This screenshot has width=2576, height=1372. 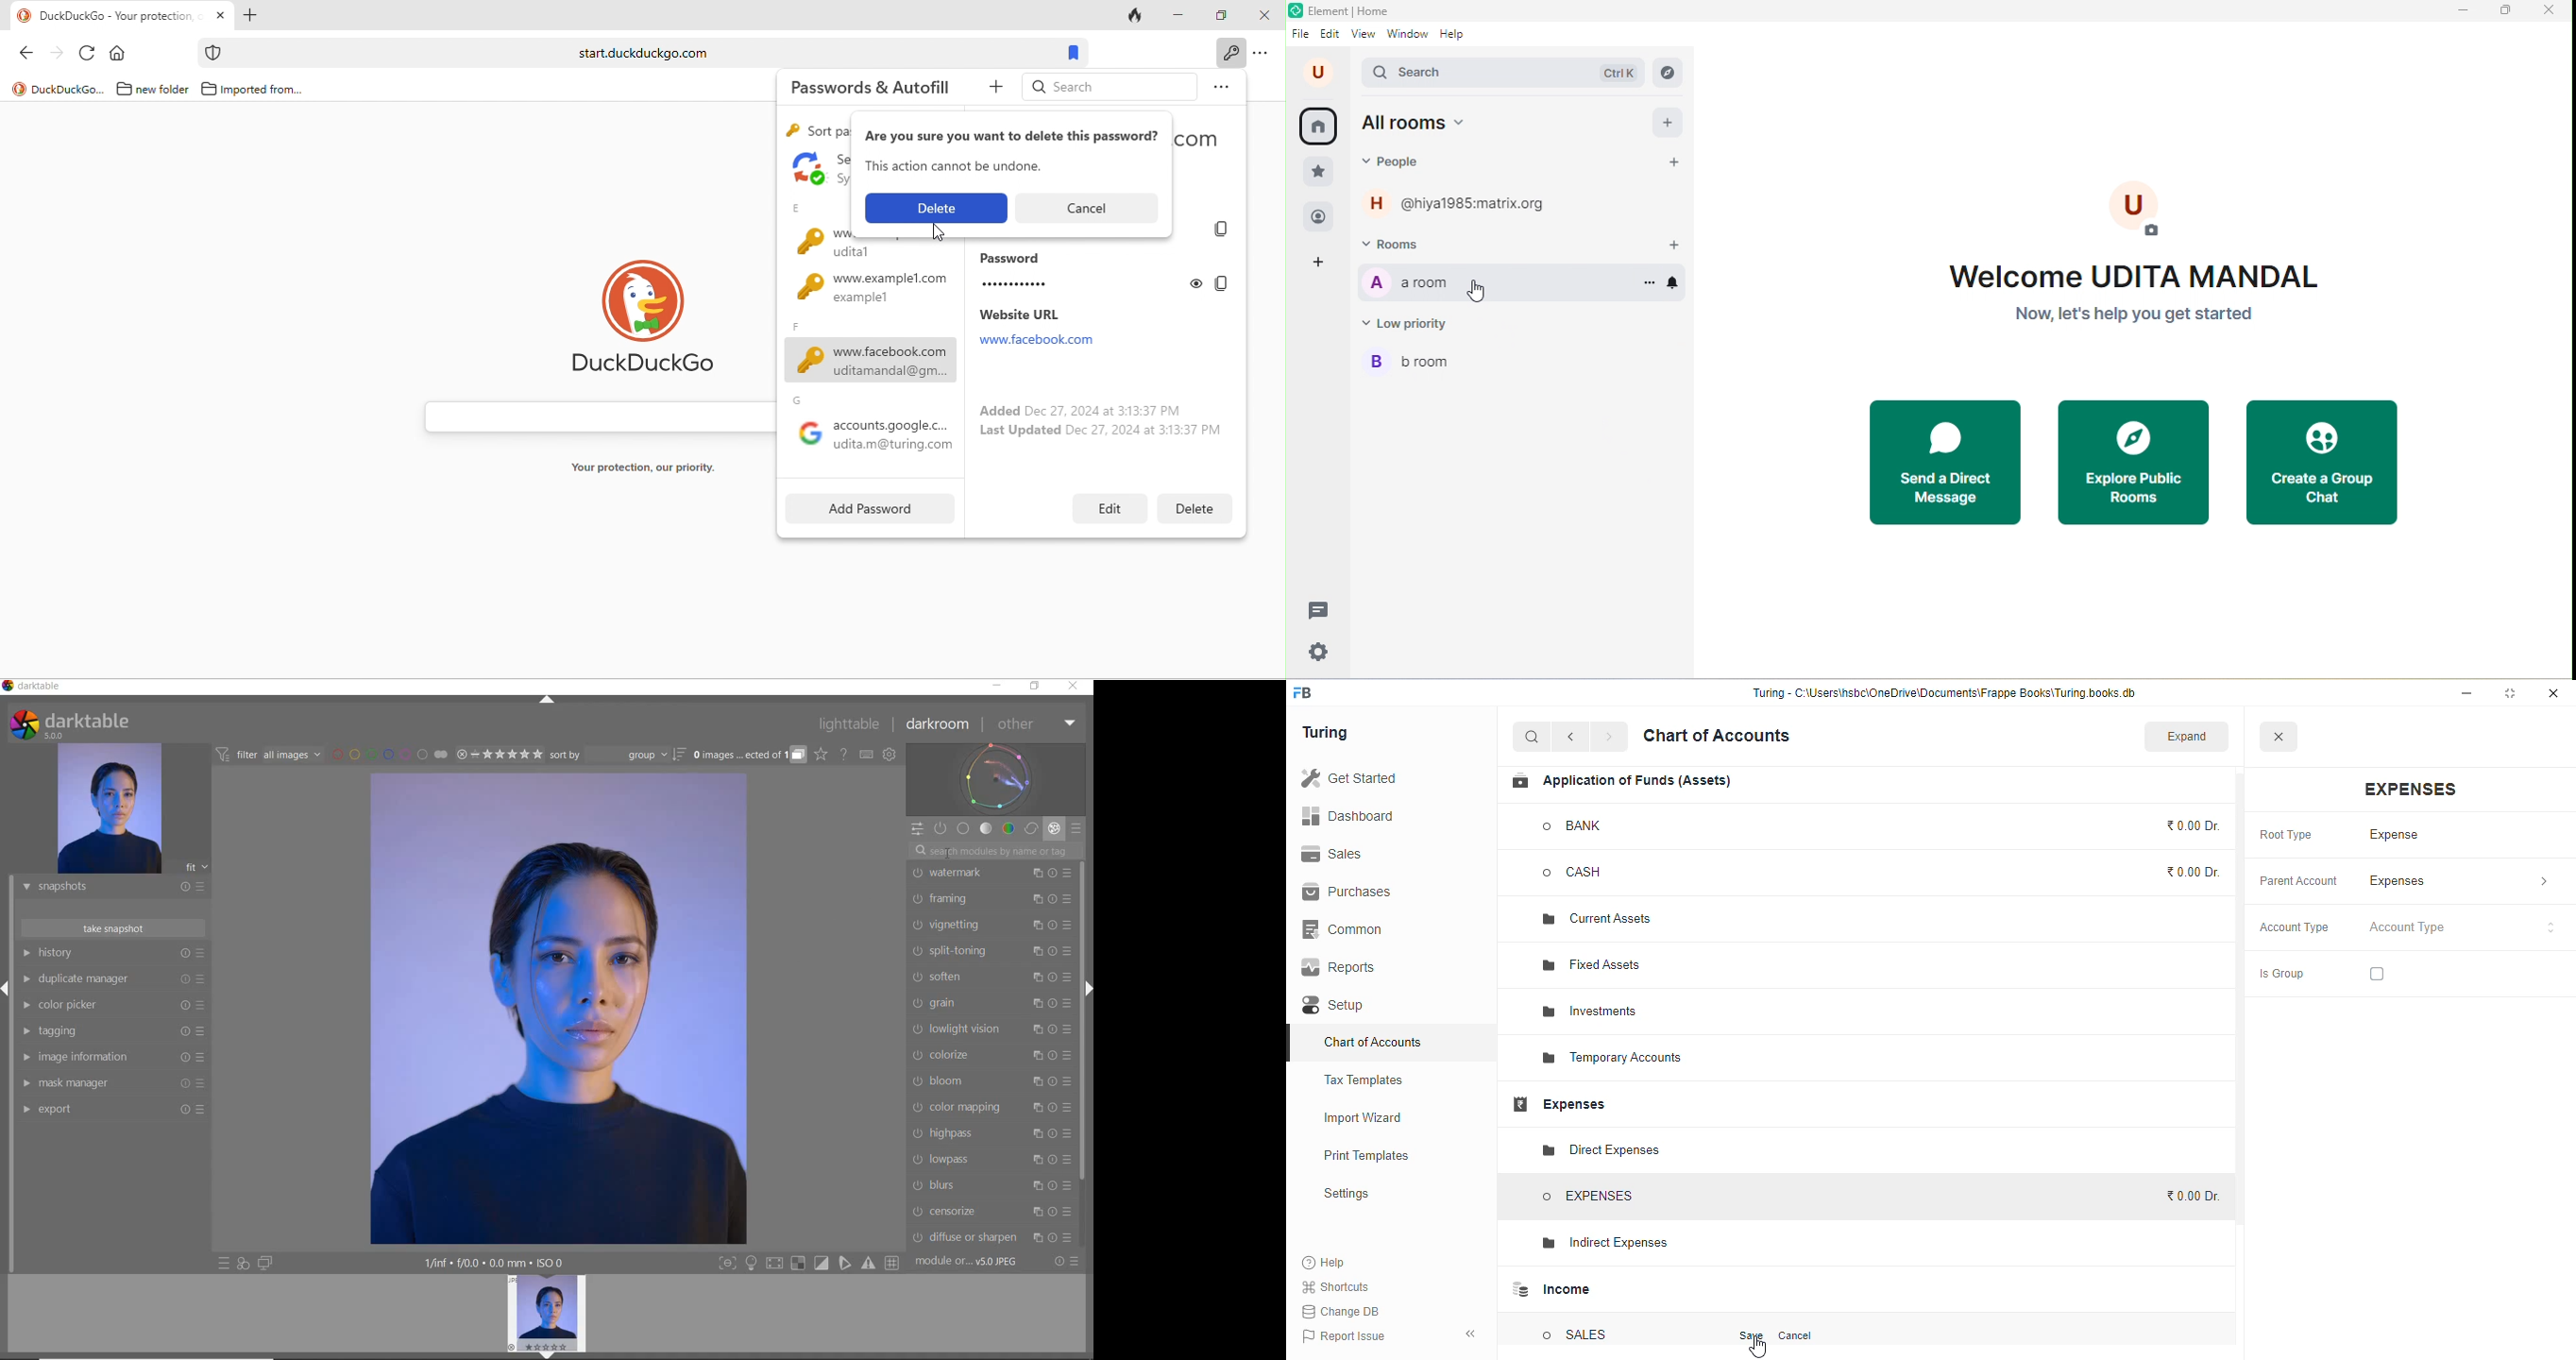 What do you see at coordinates (1612, 1059) in the screenshot?
I see `temporary accounts` at bounding box center [1612, 1059].